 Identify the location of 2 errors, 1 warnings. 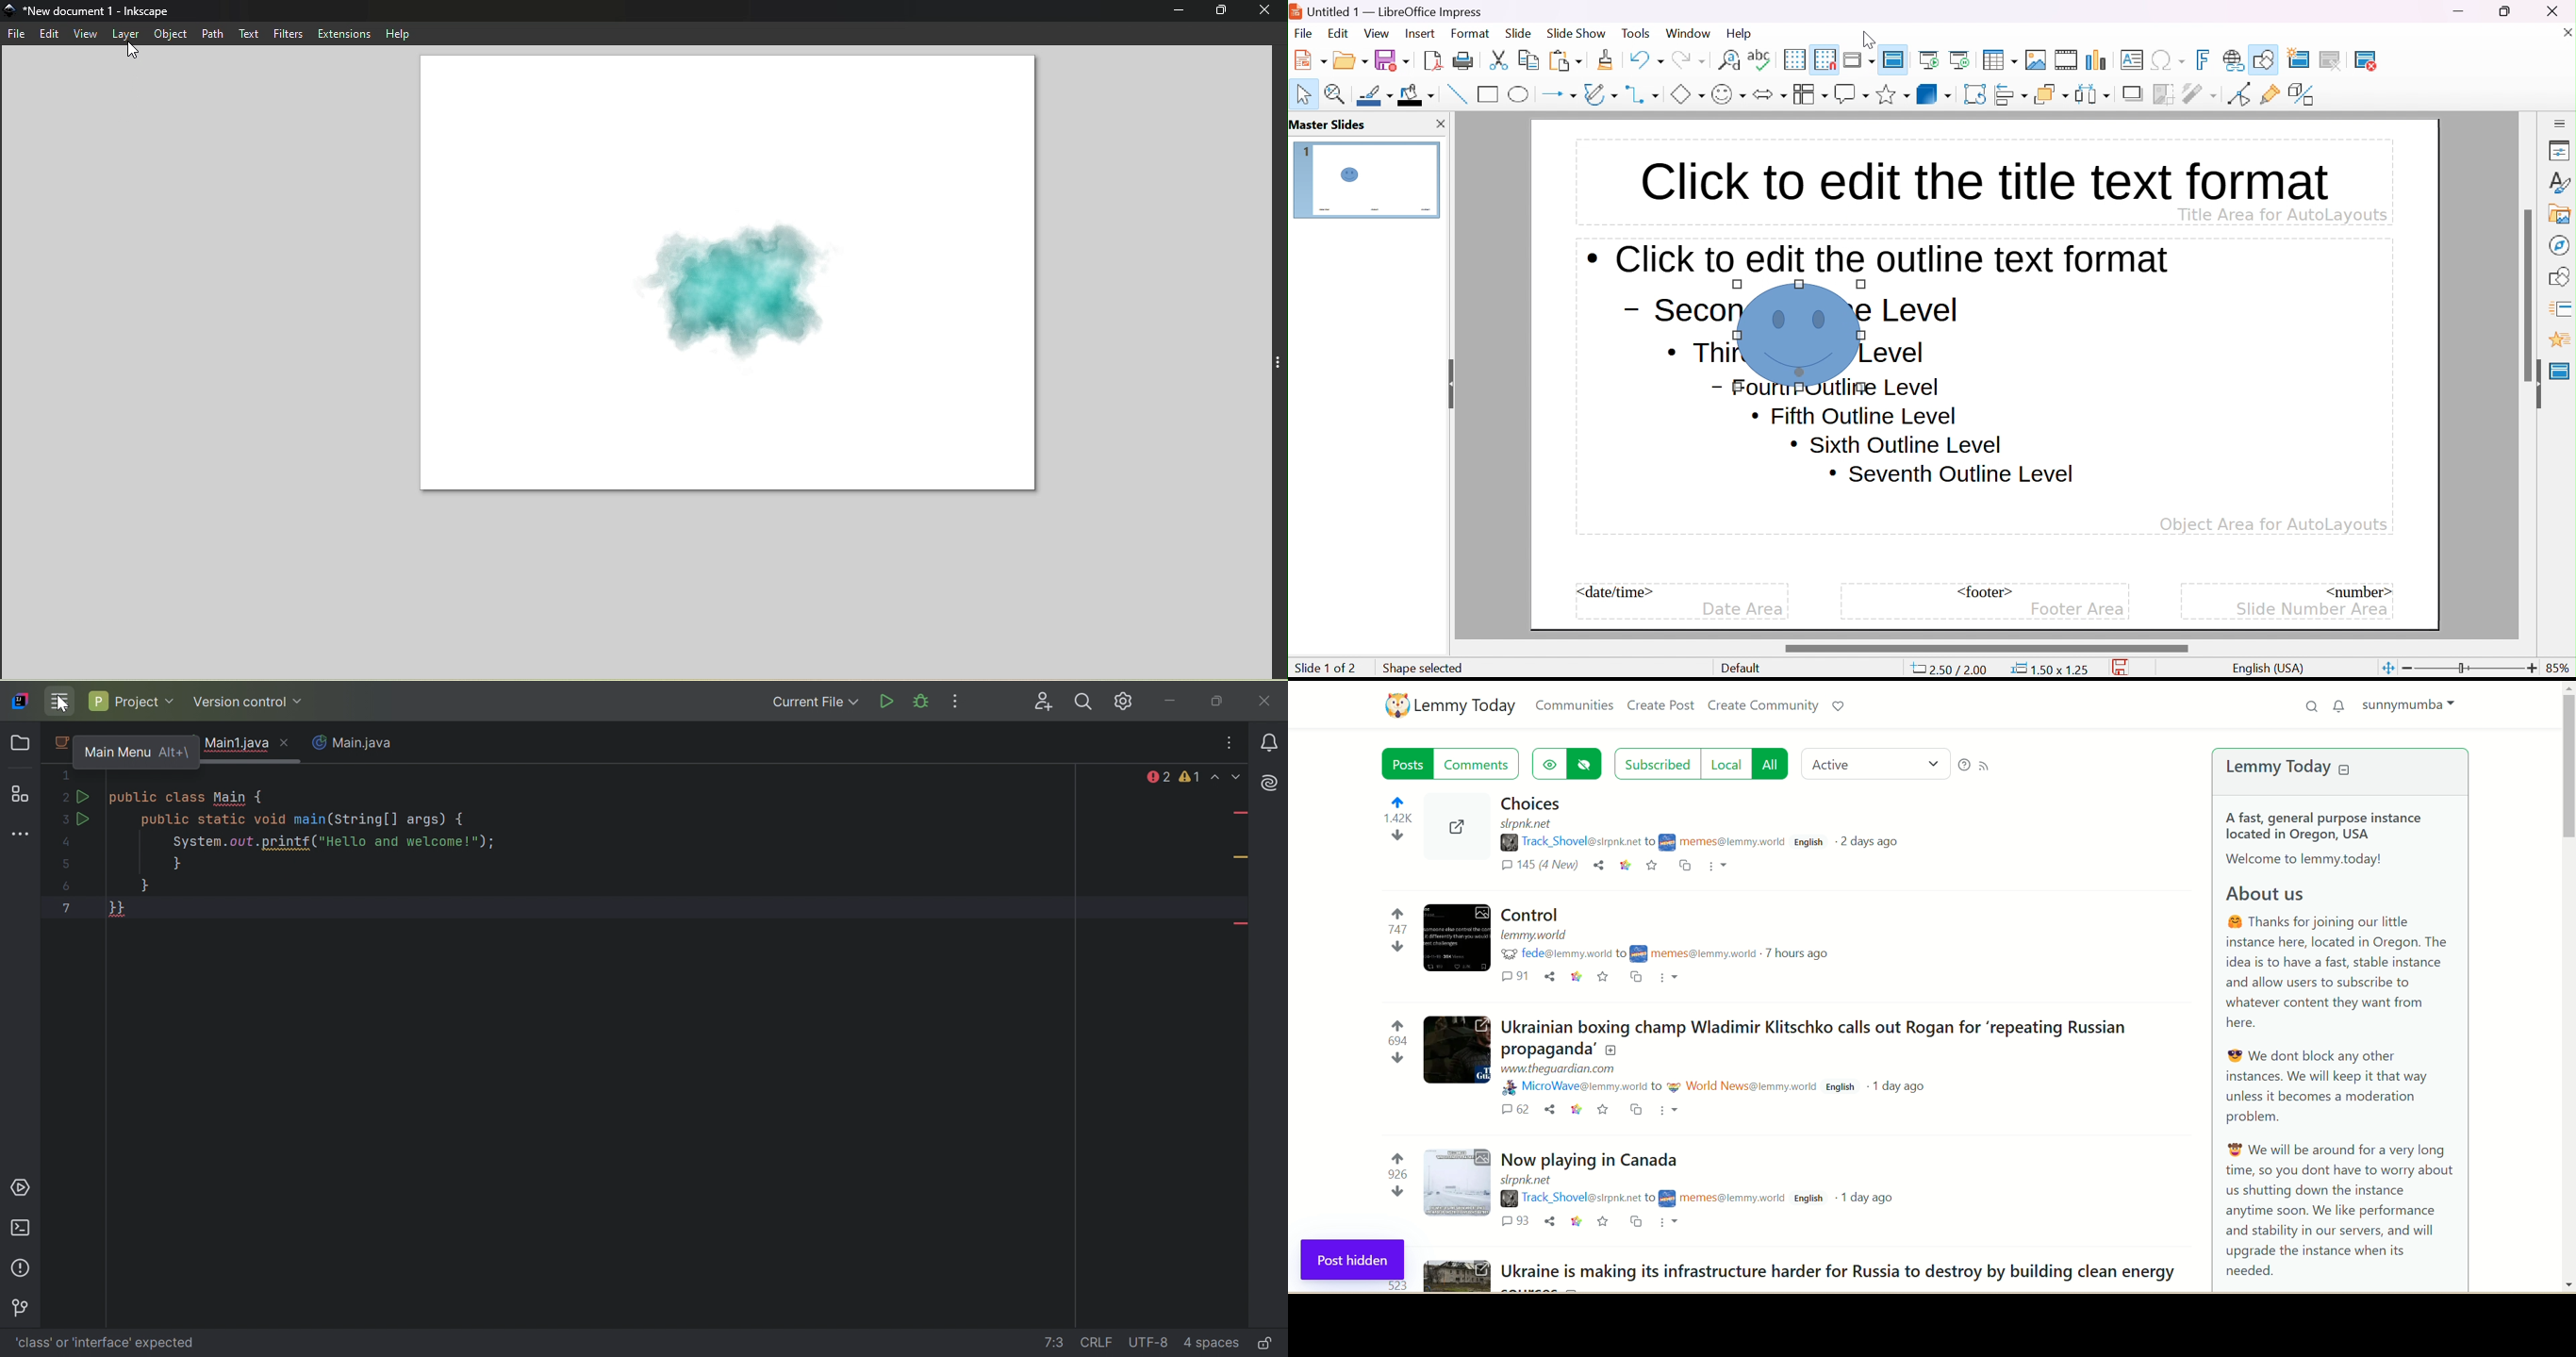
(1174, 777).